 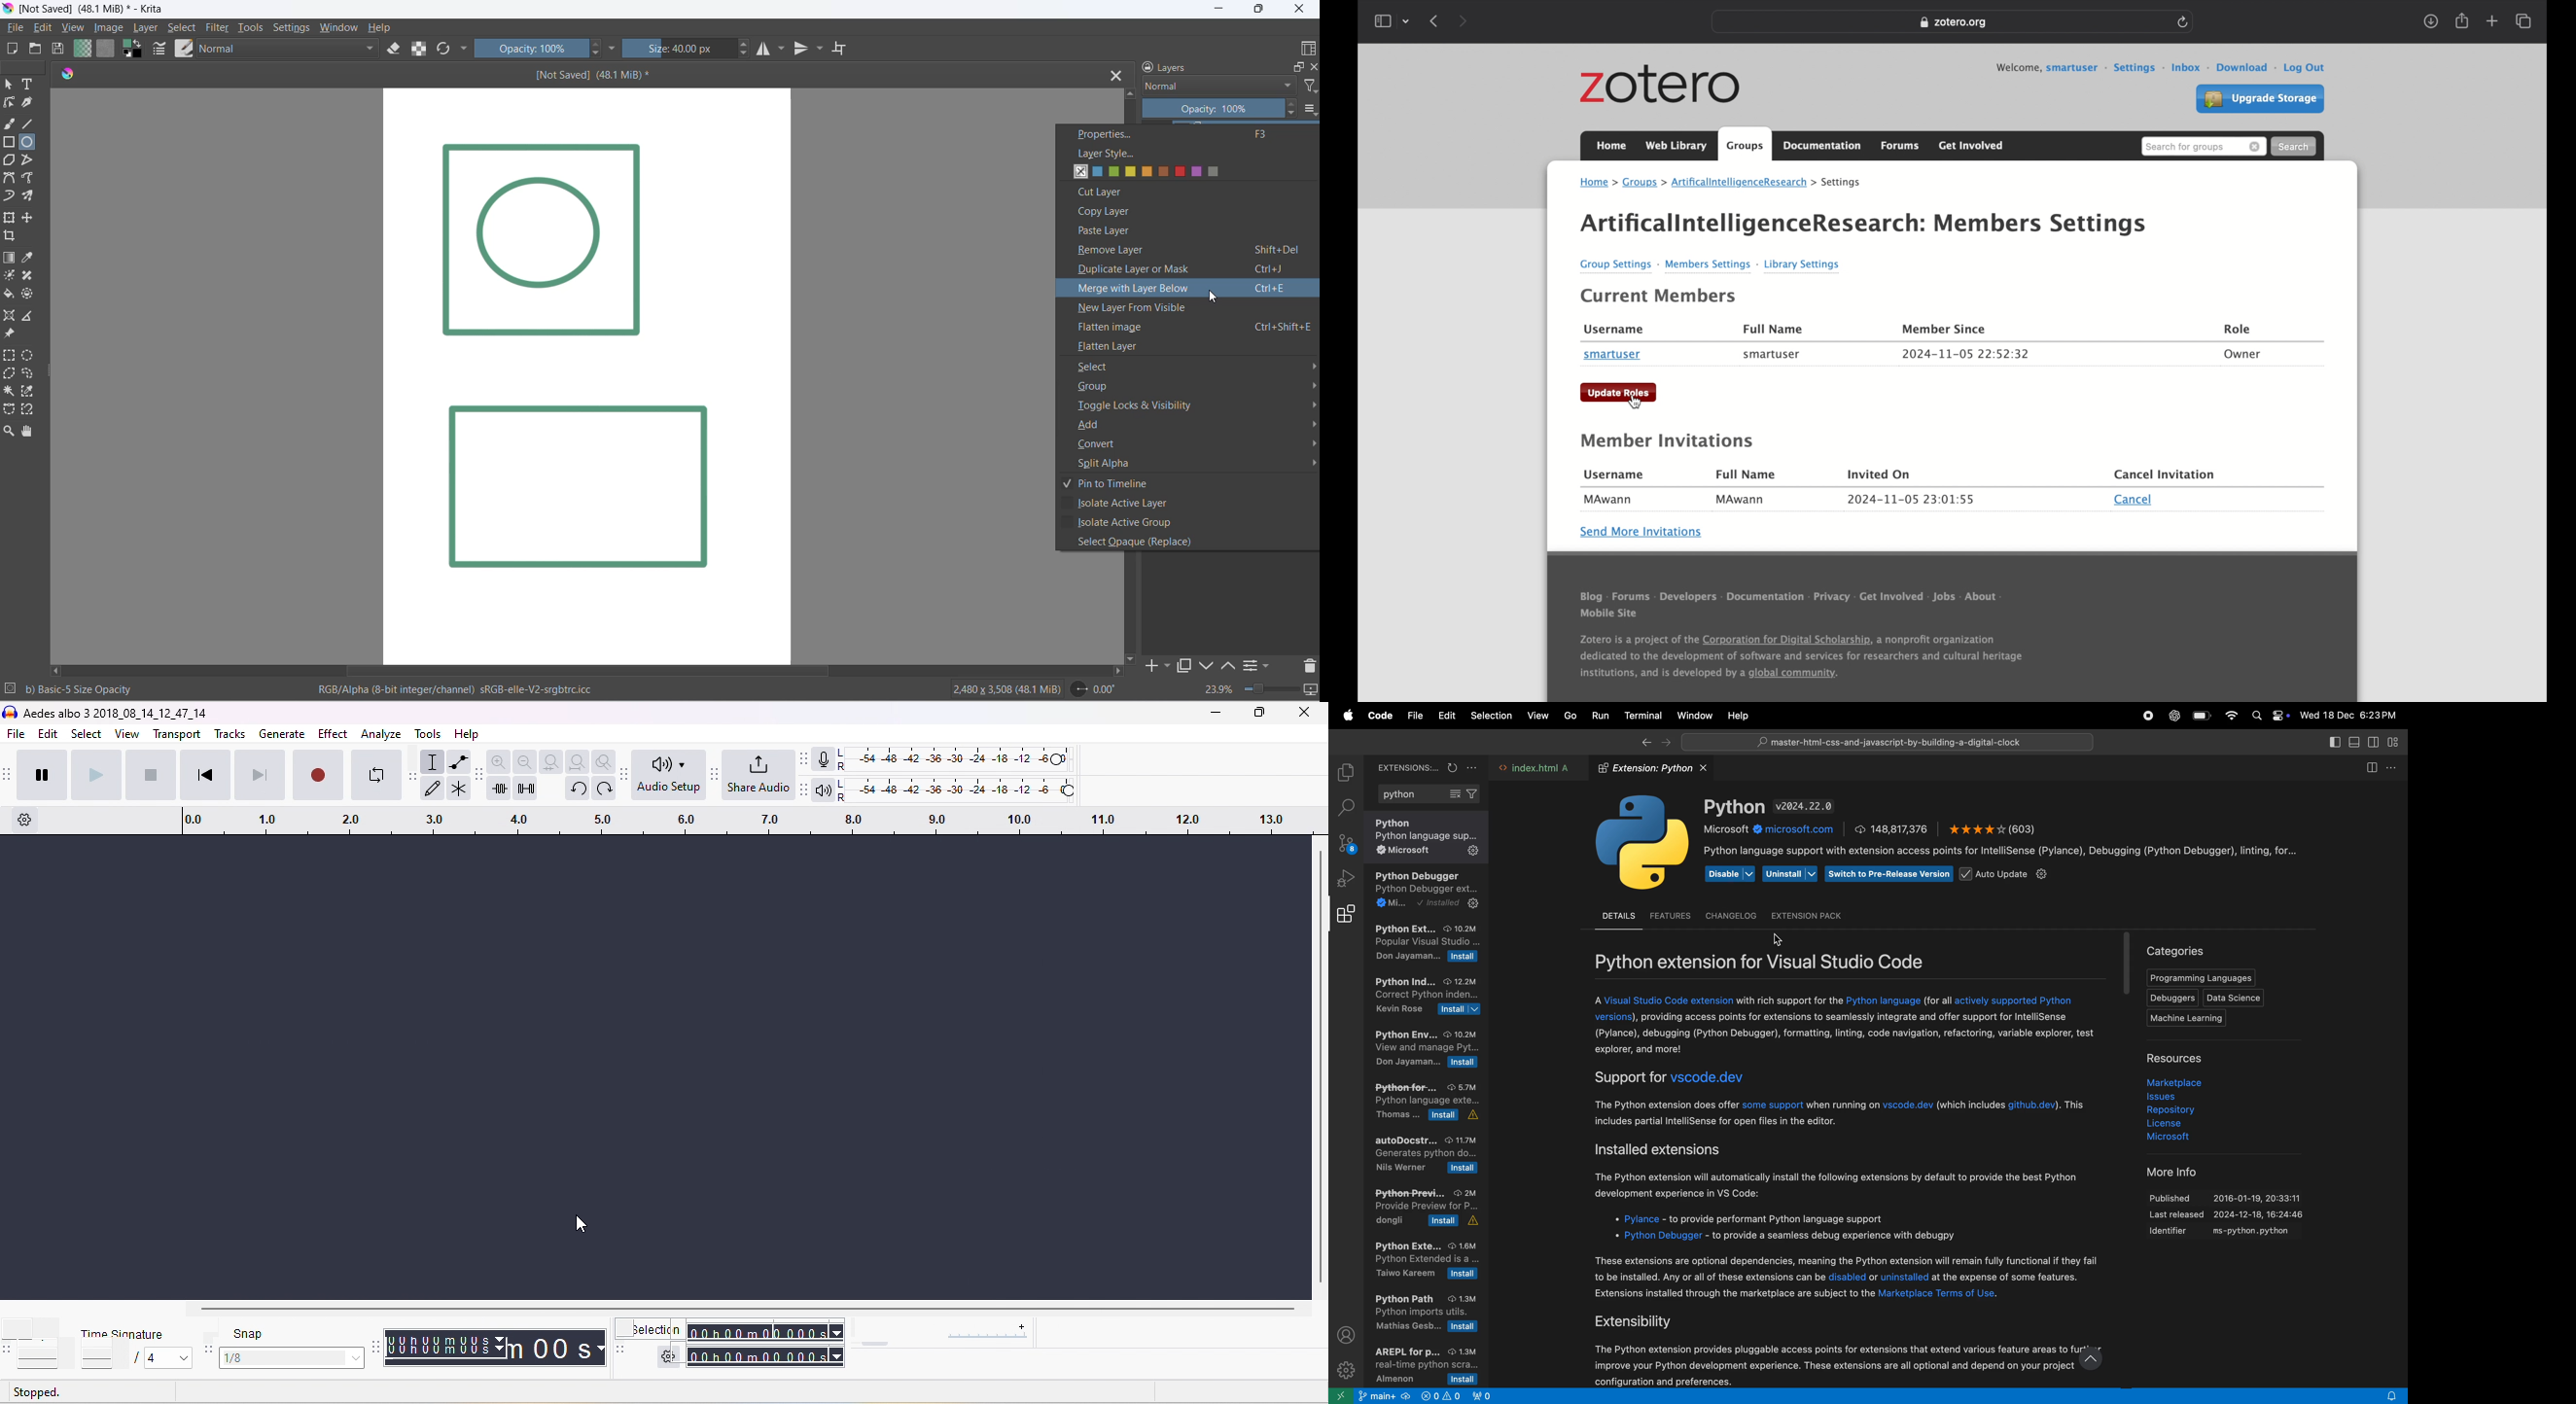 What do you see at coordinates (1901, 147) in the screenshot?
I see `forums` at bounding box center [1901, 147].